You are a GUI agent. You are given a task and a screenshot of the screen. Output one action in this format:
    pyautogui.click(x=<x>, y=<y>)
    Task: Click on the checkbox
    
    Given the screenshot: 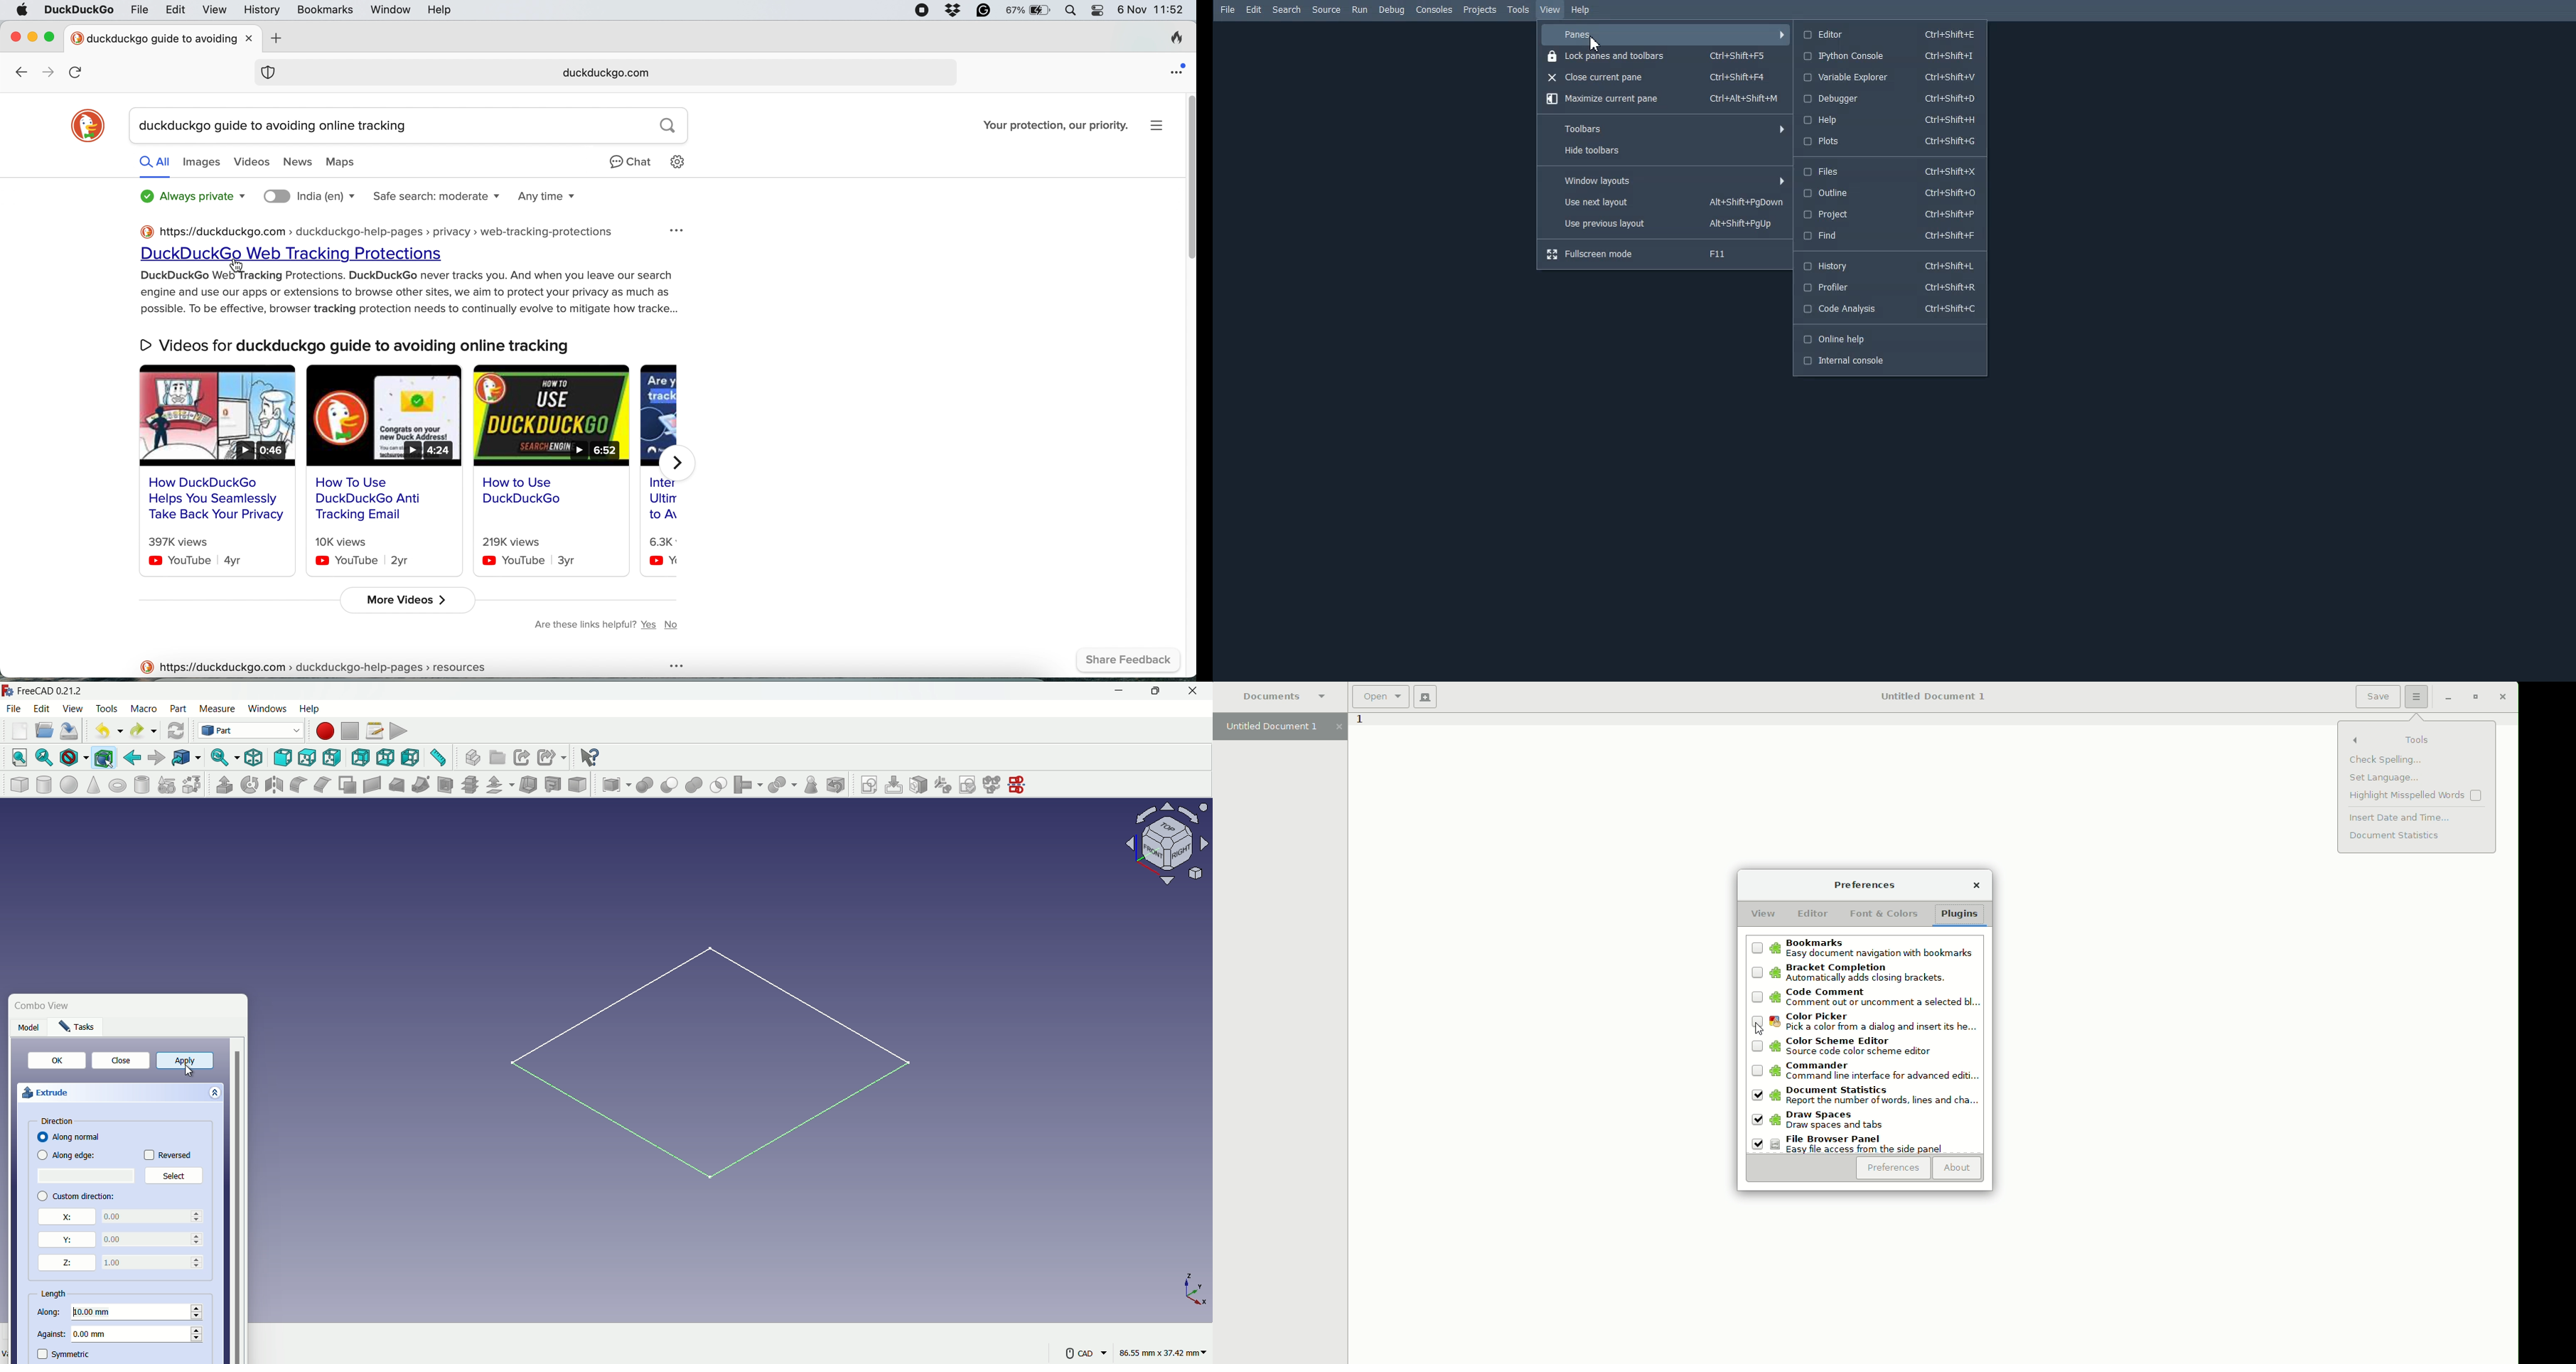 What is the action you would take?
    pyautogui.click(x=42, y=1137)
    